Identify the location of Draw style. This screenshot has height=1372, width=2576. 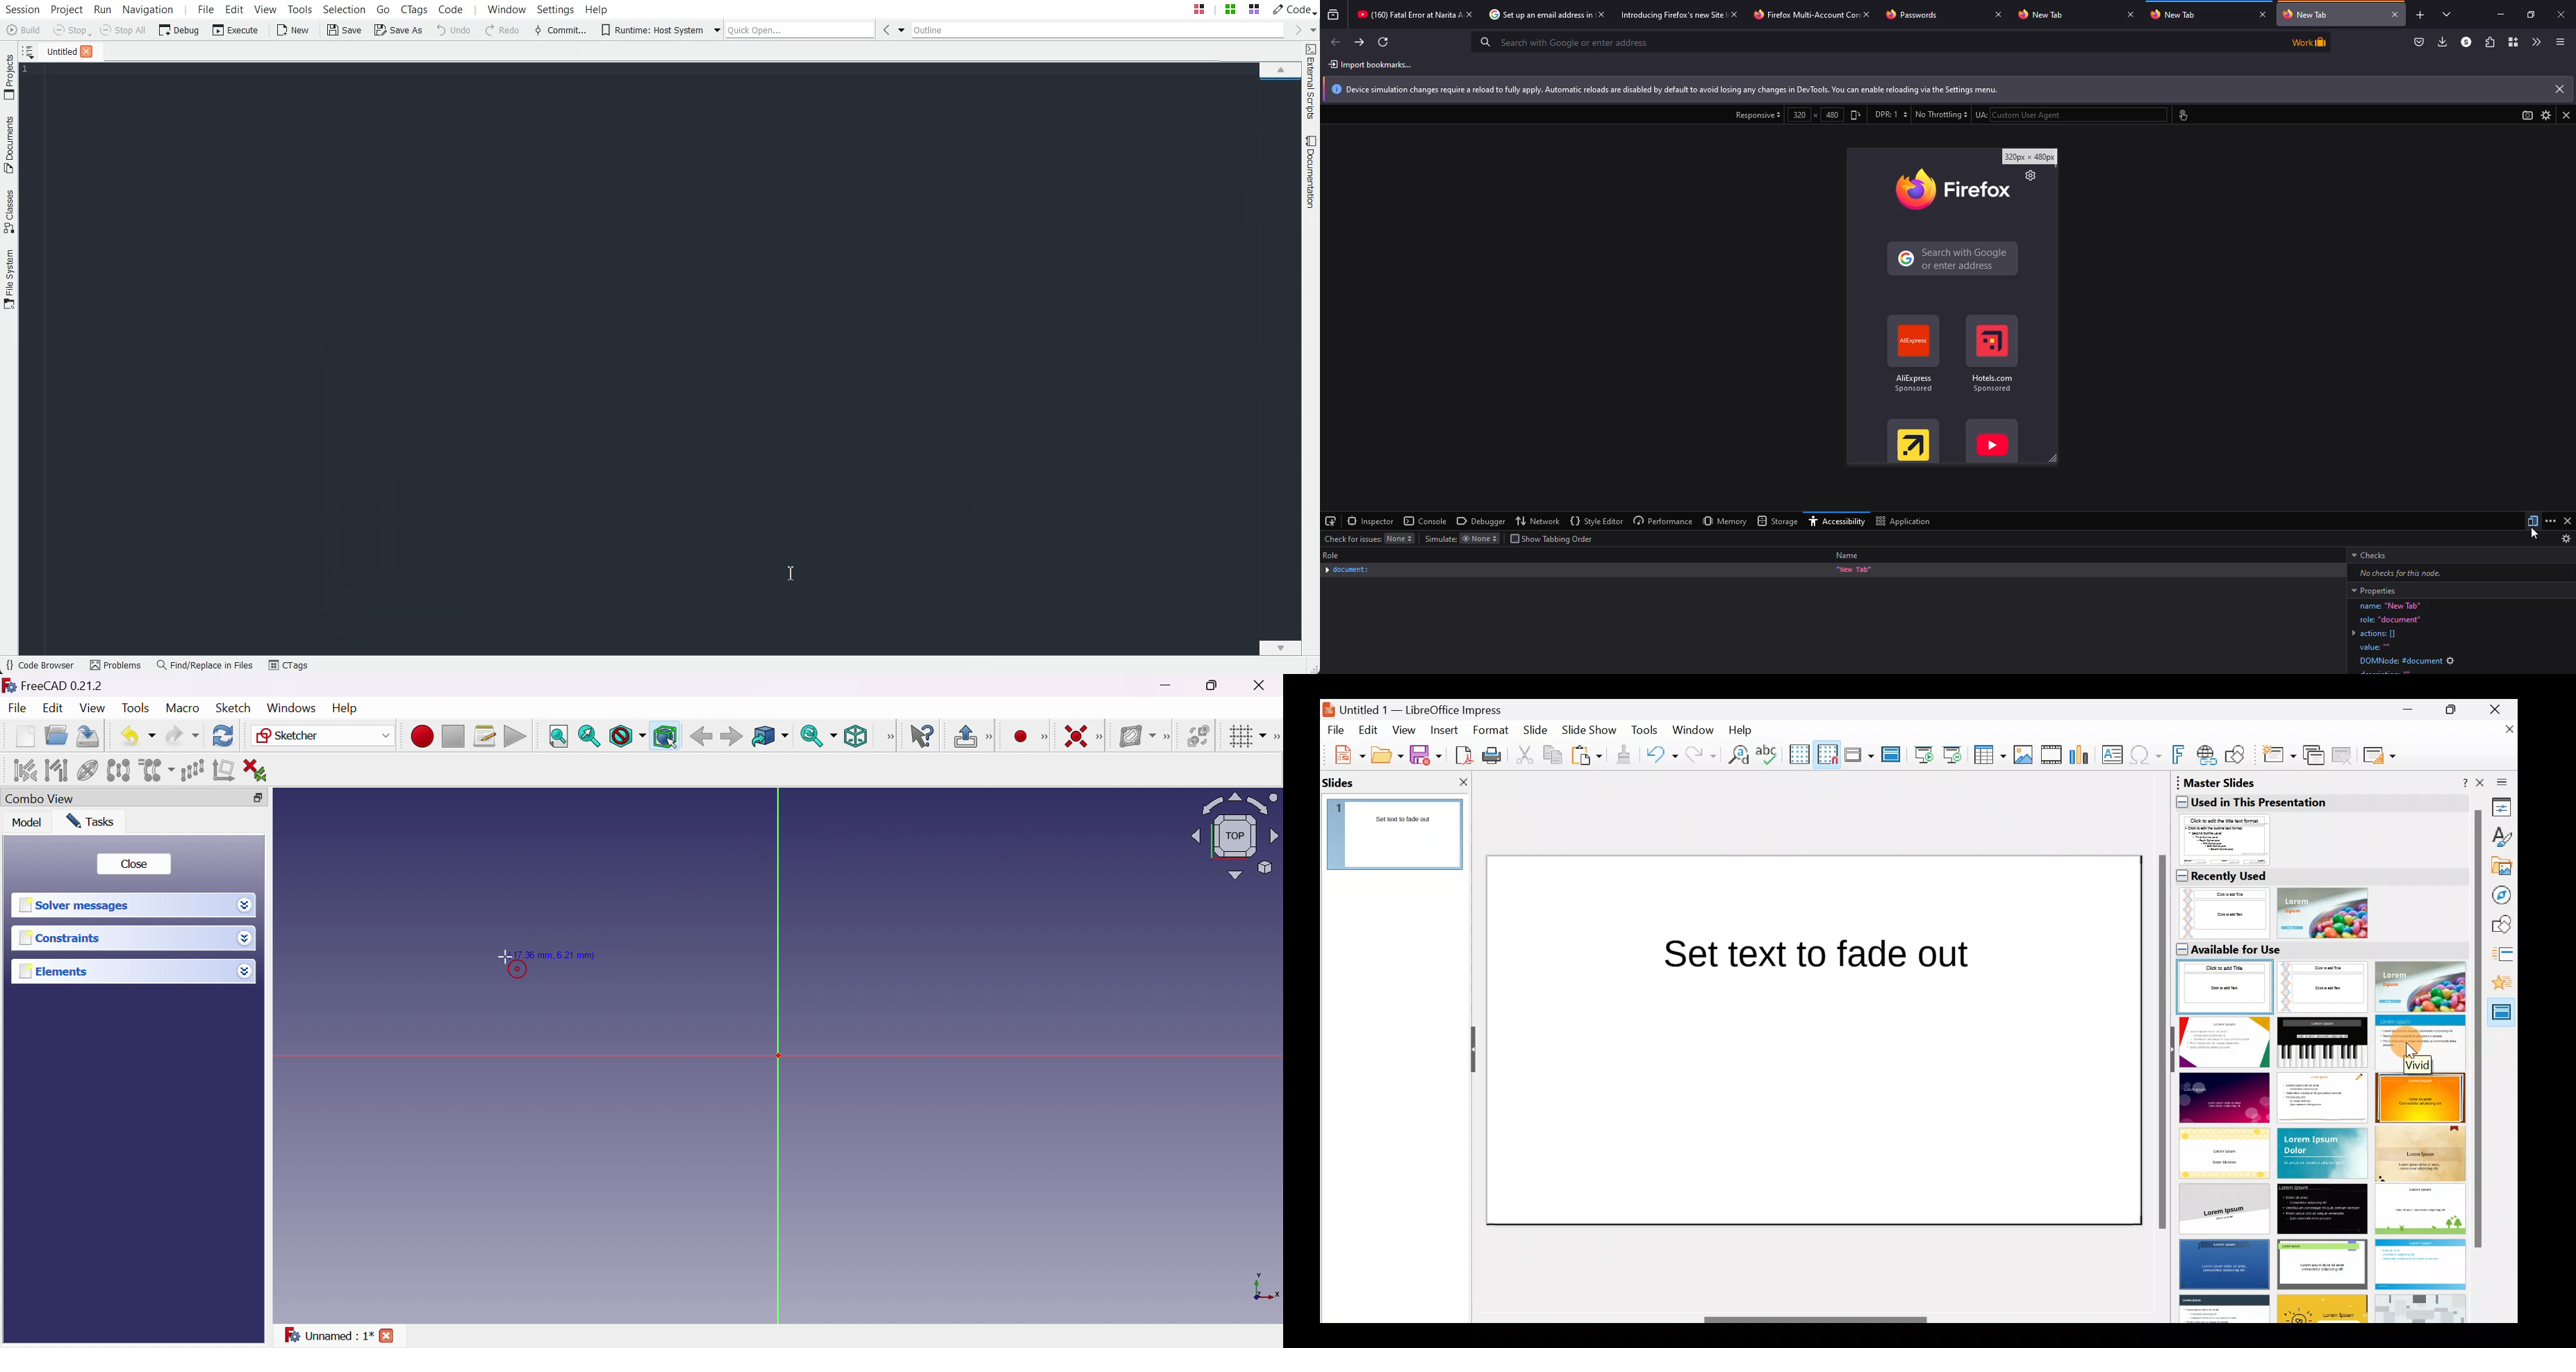
(628, 737).